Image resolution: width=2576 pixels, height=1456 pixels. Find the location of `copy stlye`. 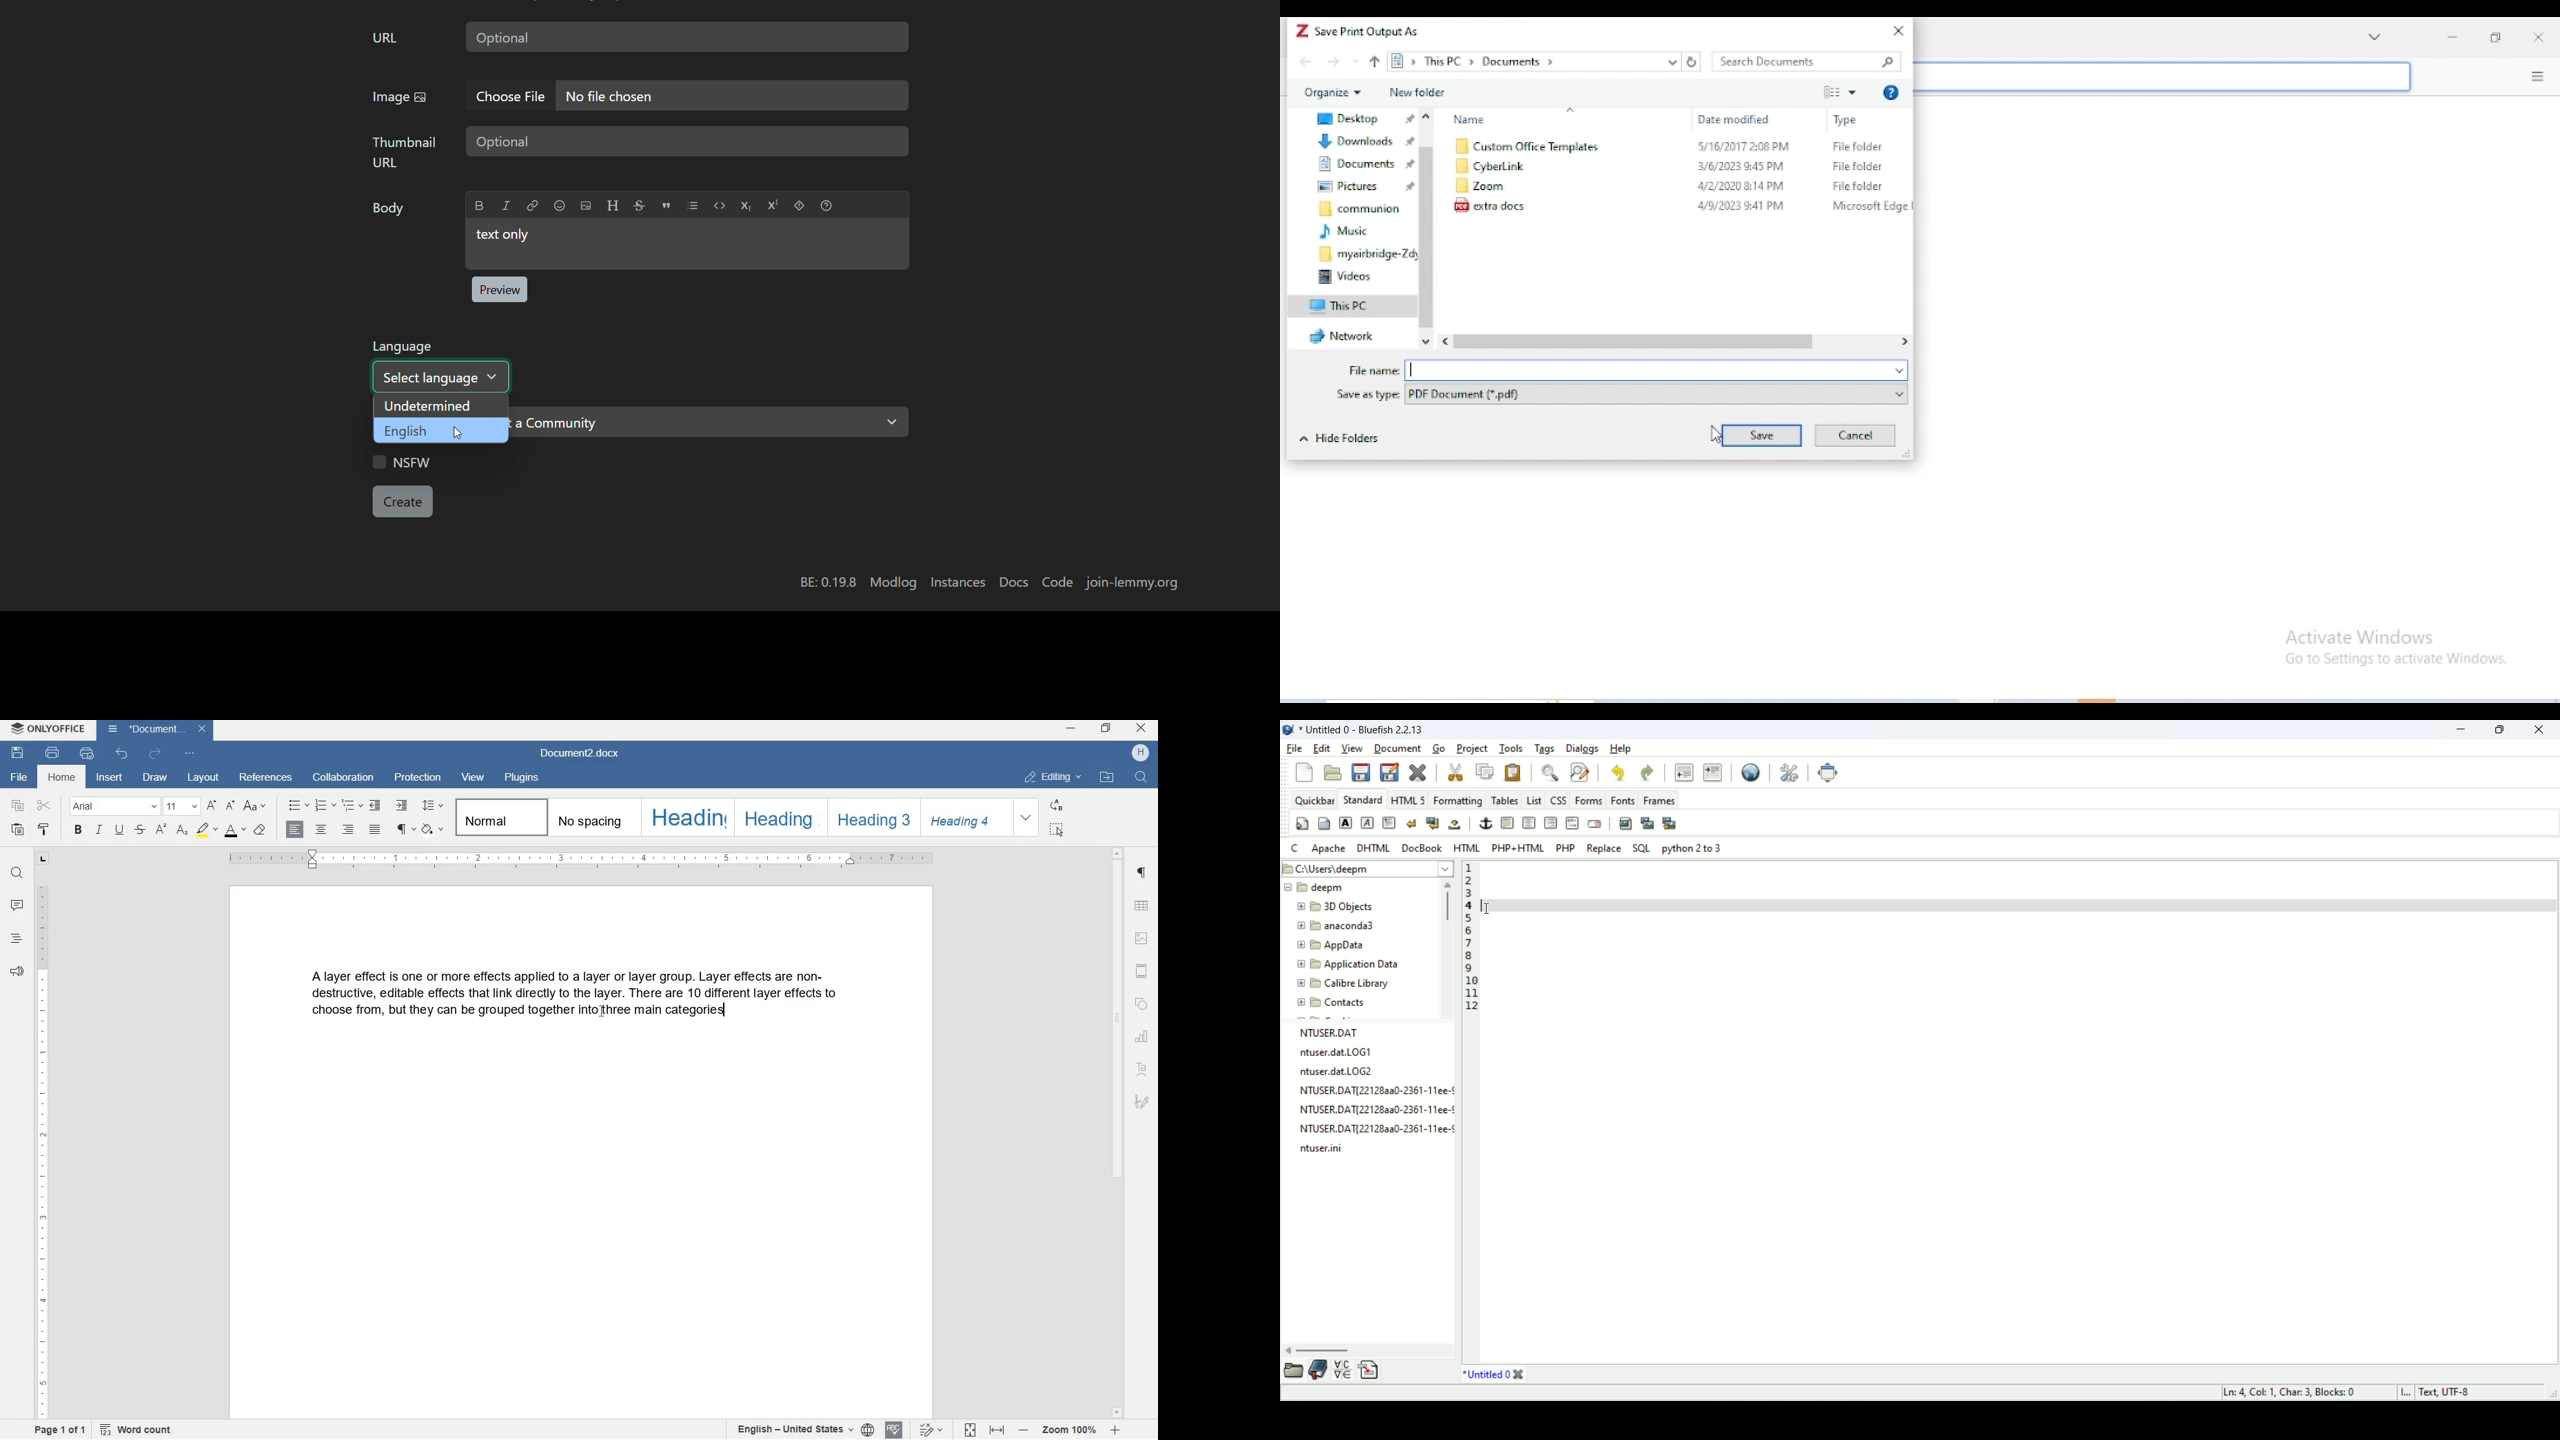

copy stlye is located at coordinates (43, 830).